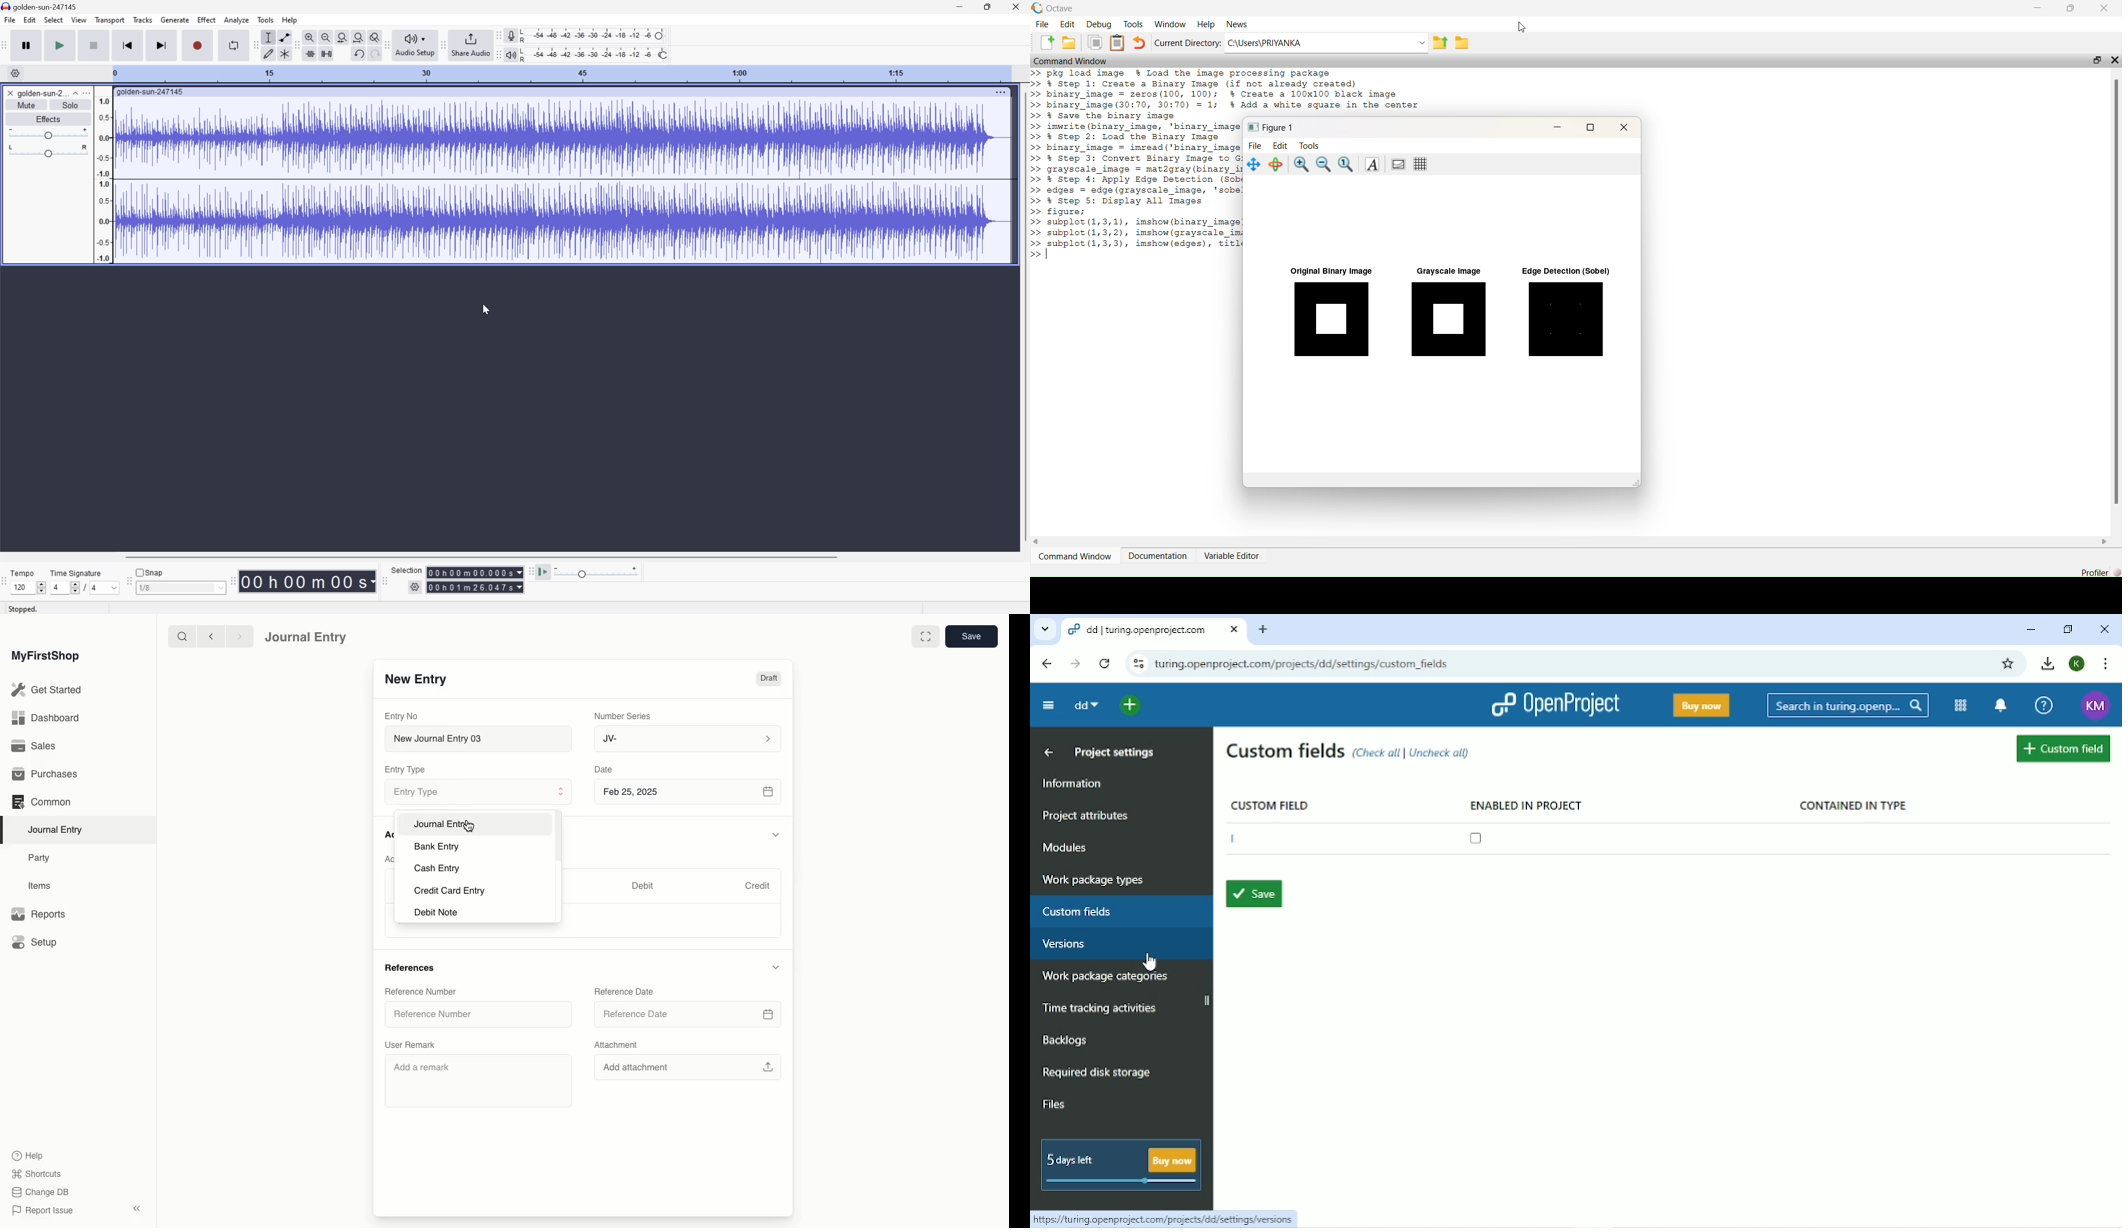 Image resolution: width=2128 pixels, height=1232 pixels. Describe the element at coordinates (1378, 752) in the screenshot. I see `Check all` at that location.